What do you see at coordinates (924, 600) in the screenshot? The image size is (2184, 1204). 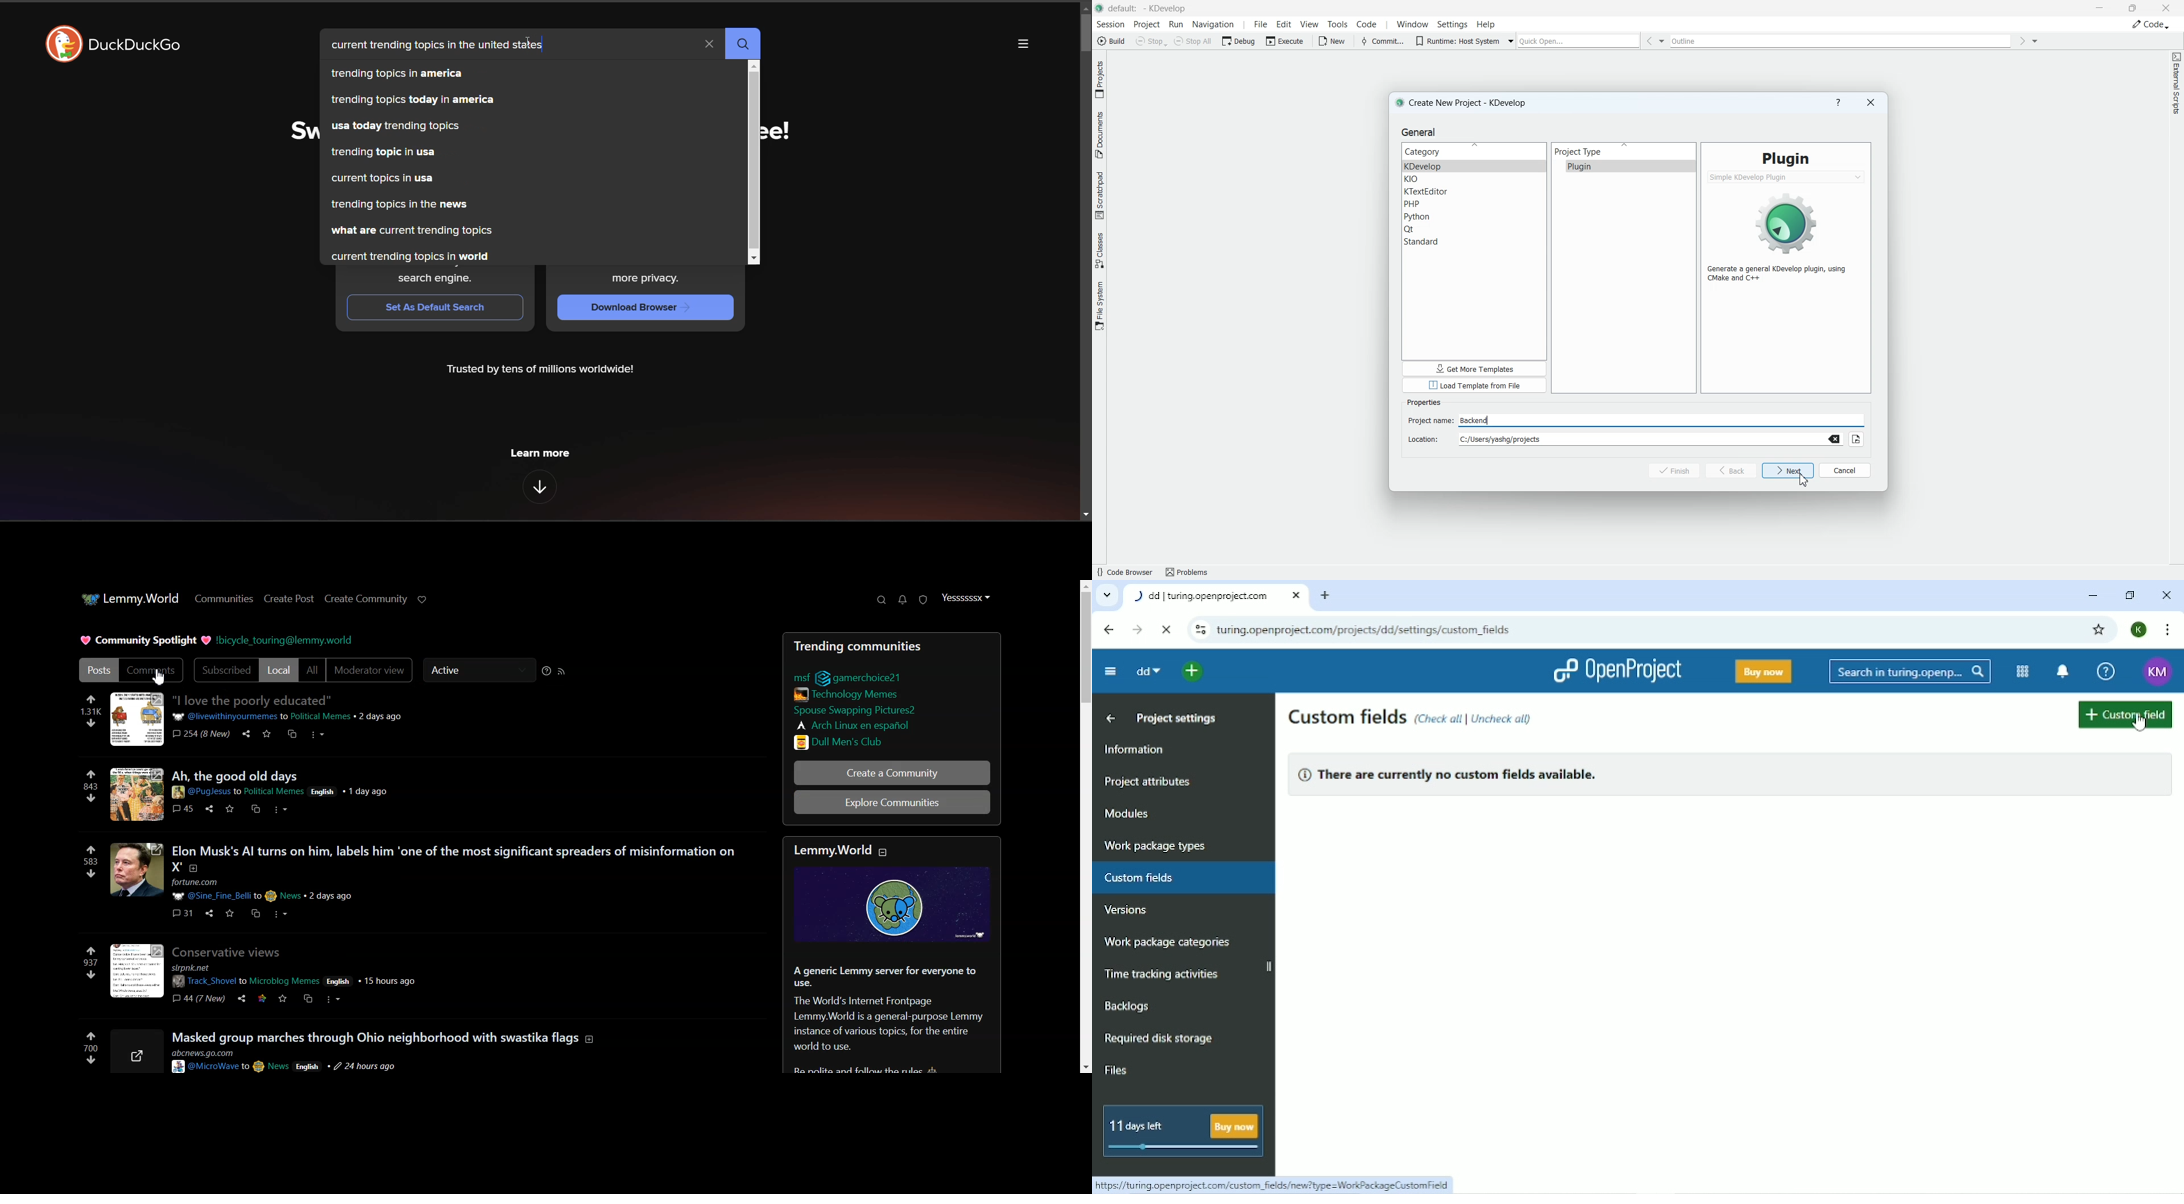 I see `Unread Report` at bounding box center [924, 600].